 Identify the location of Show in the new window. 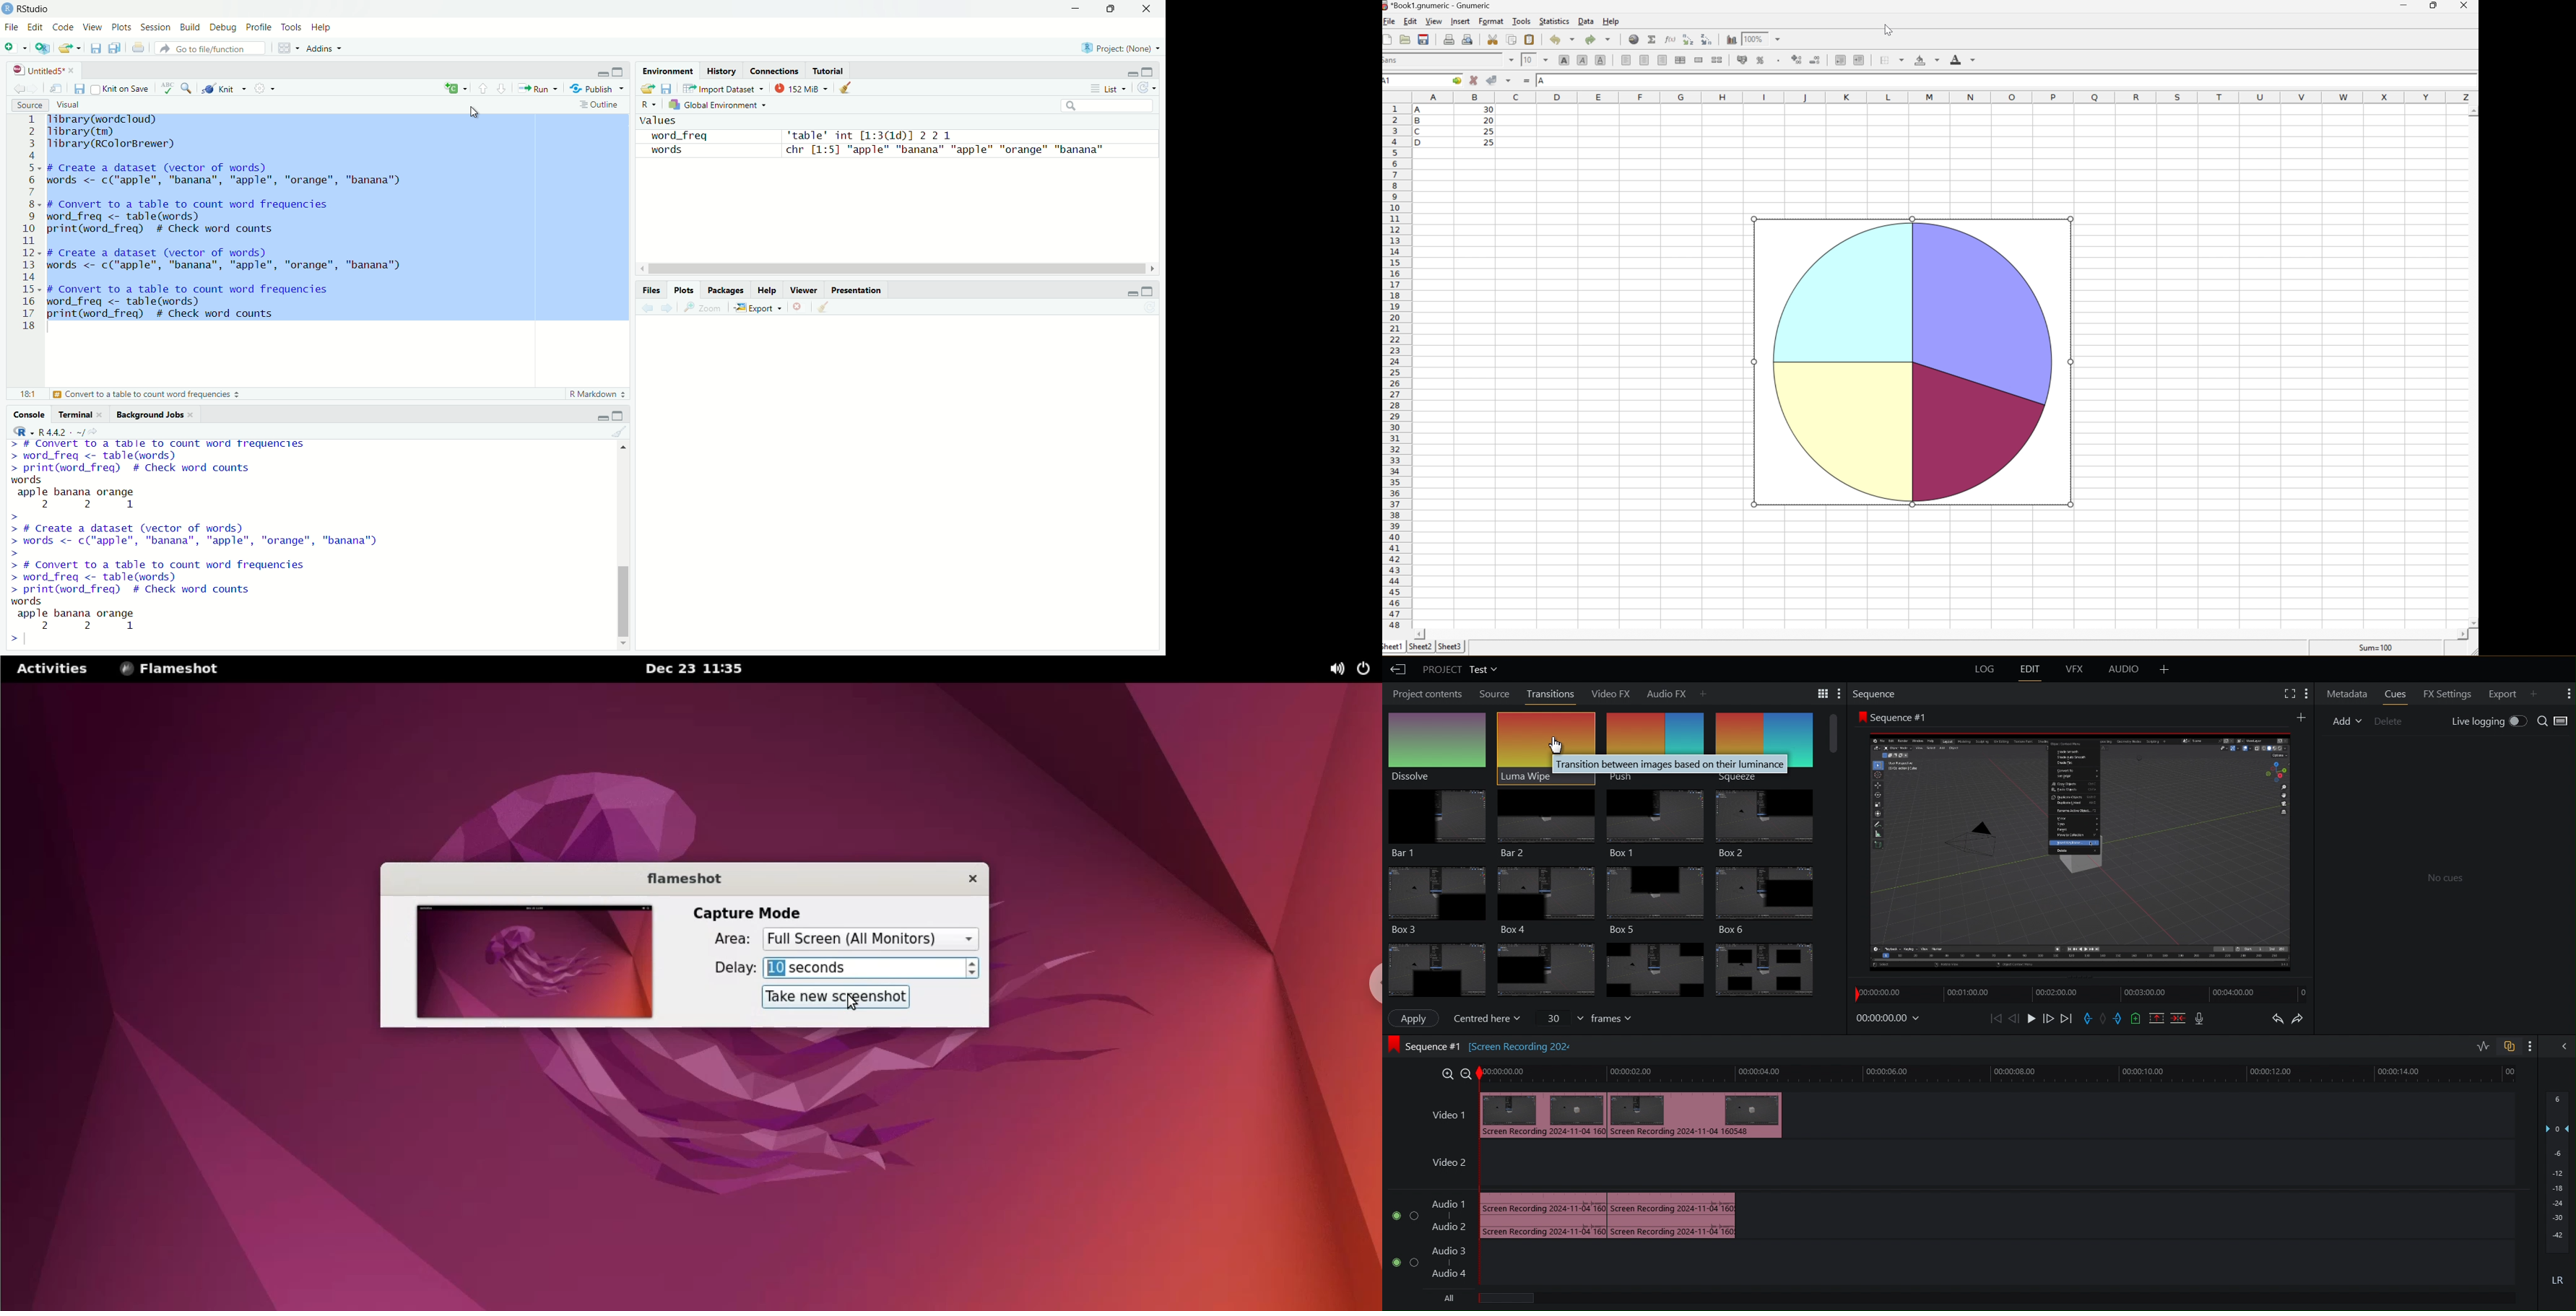
(55, 89).